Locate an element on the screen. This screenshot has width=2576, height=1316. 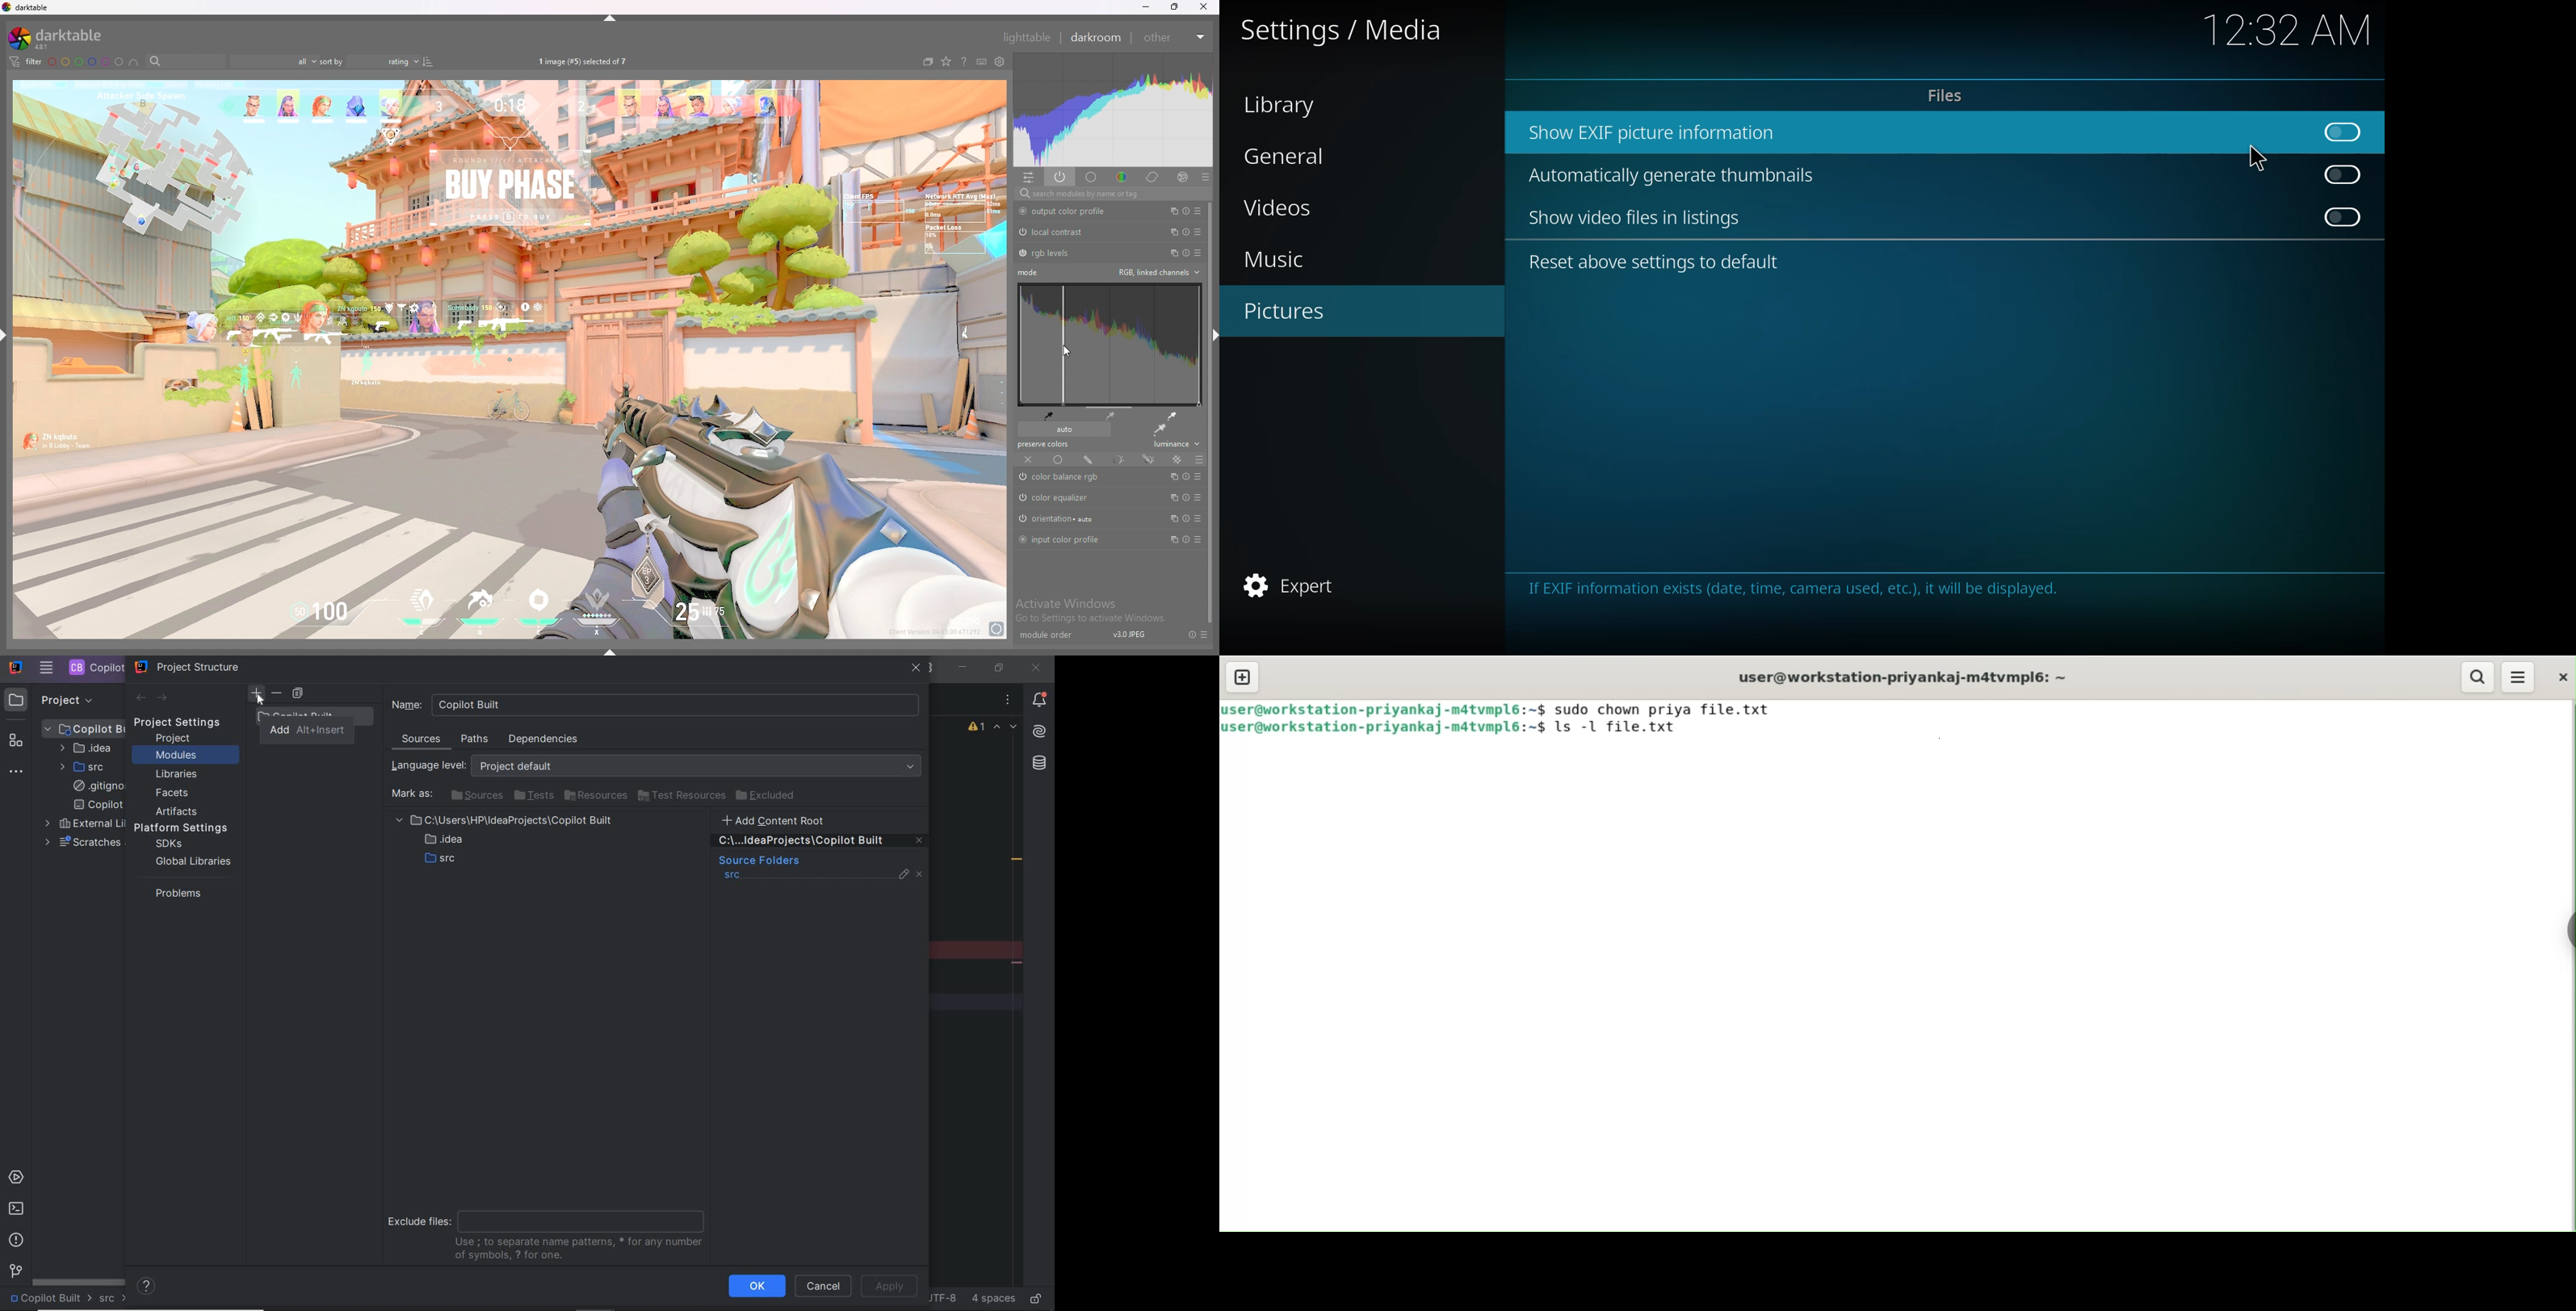
show video files in listing is located at coordinates (1638, 217).